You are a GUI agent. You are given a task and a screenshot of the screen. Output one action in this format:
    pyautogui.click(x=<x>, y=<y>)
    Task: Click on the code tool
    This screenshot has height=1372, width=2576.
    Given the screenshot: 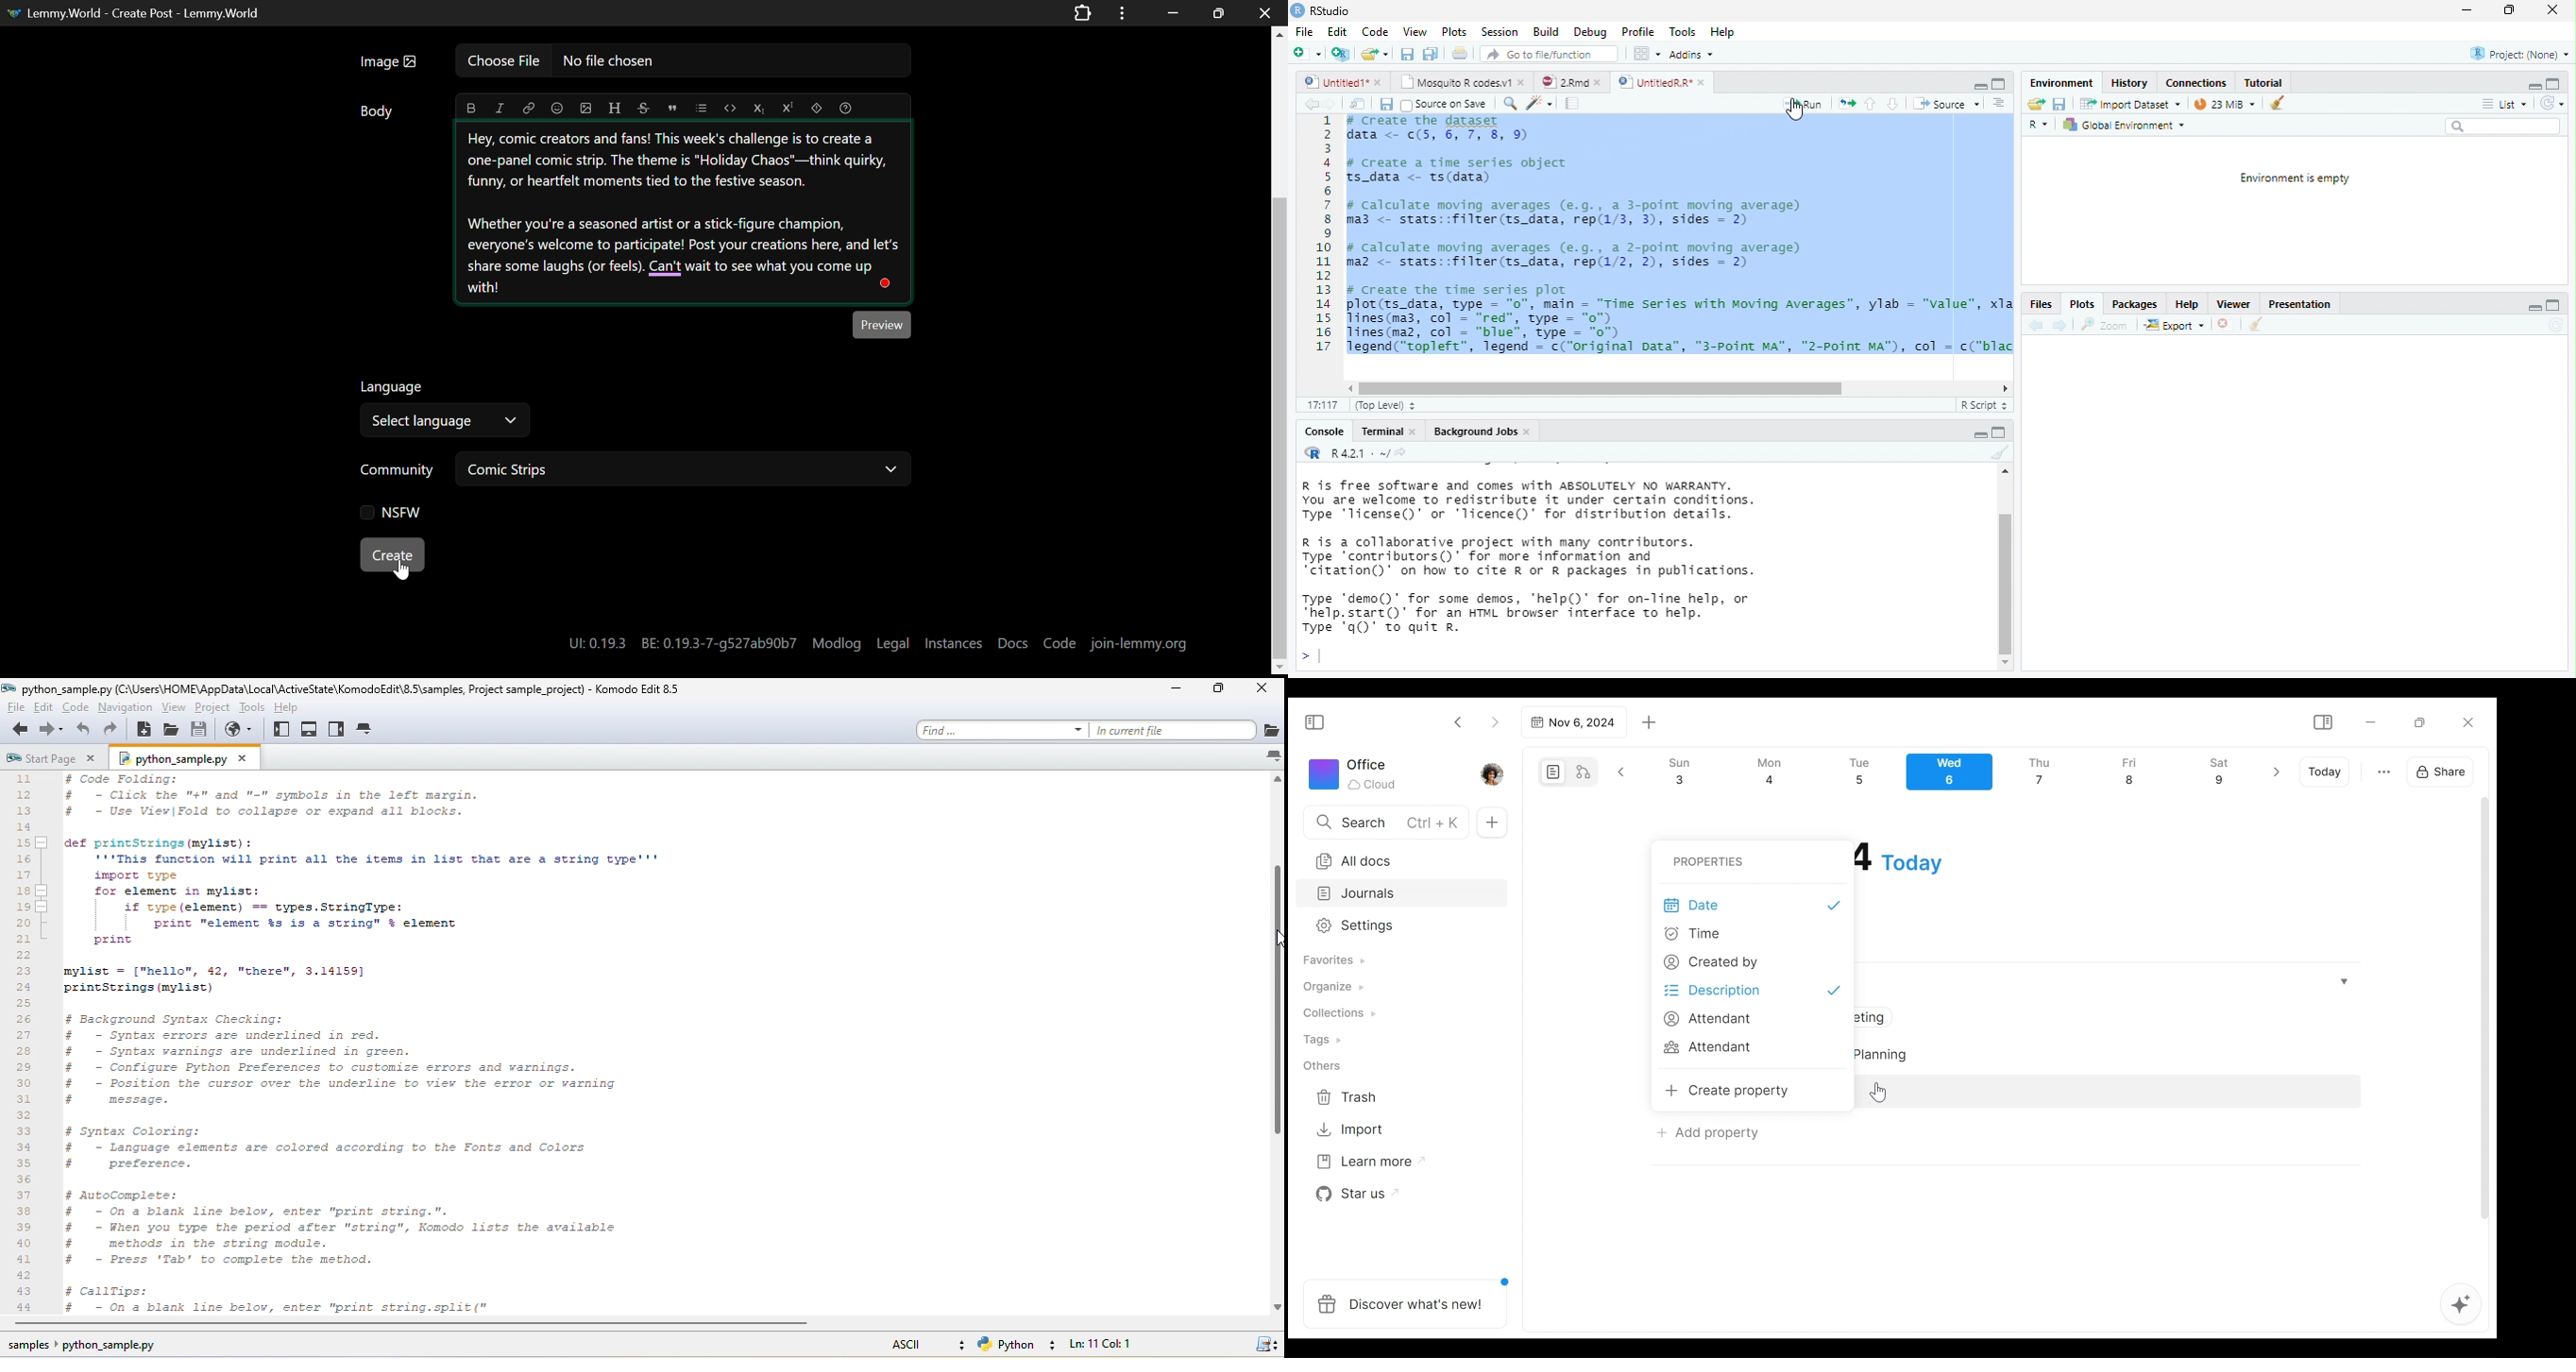 What is the action you would take?
    pyautogui.click(x=1541, y=103)
    